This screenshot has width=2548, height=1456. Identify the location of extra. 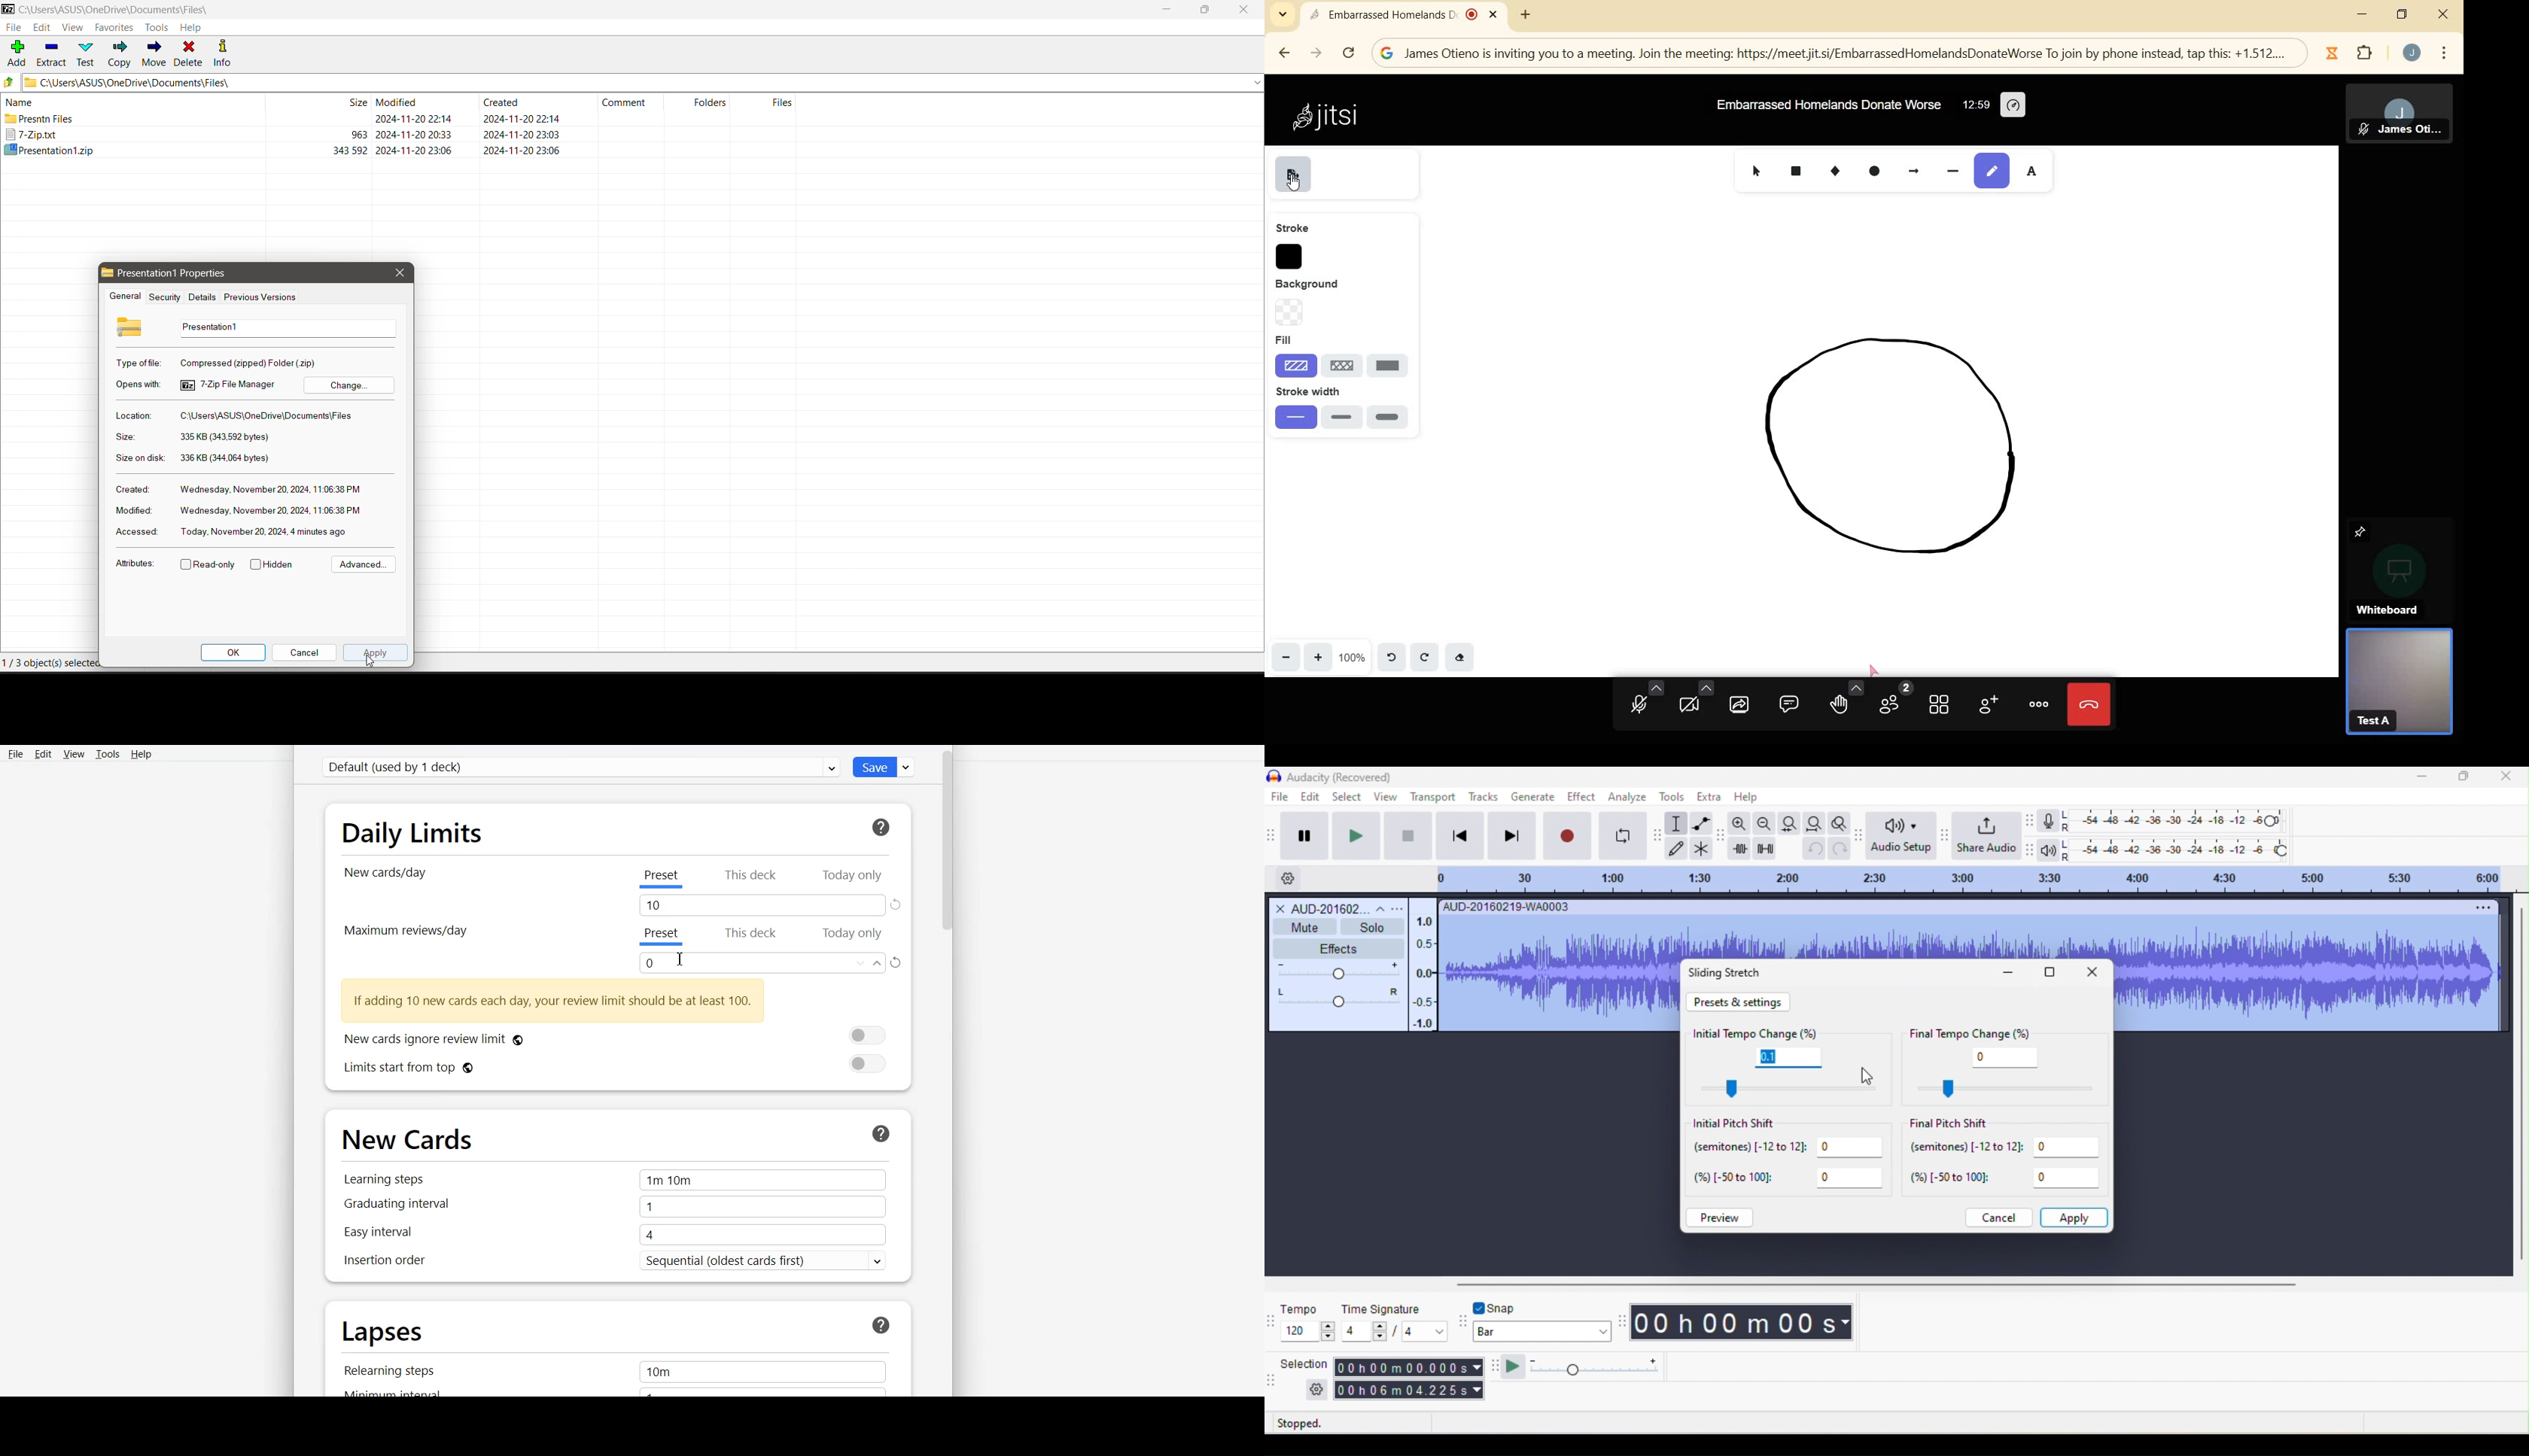
(1708, 799).